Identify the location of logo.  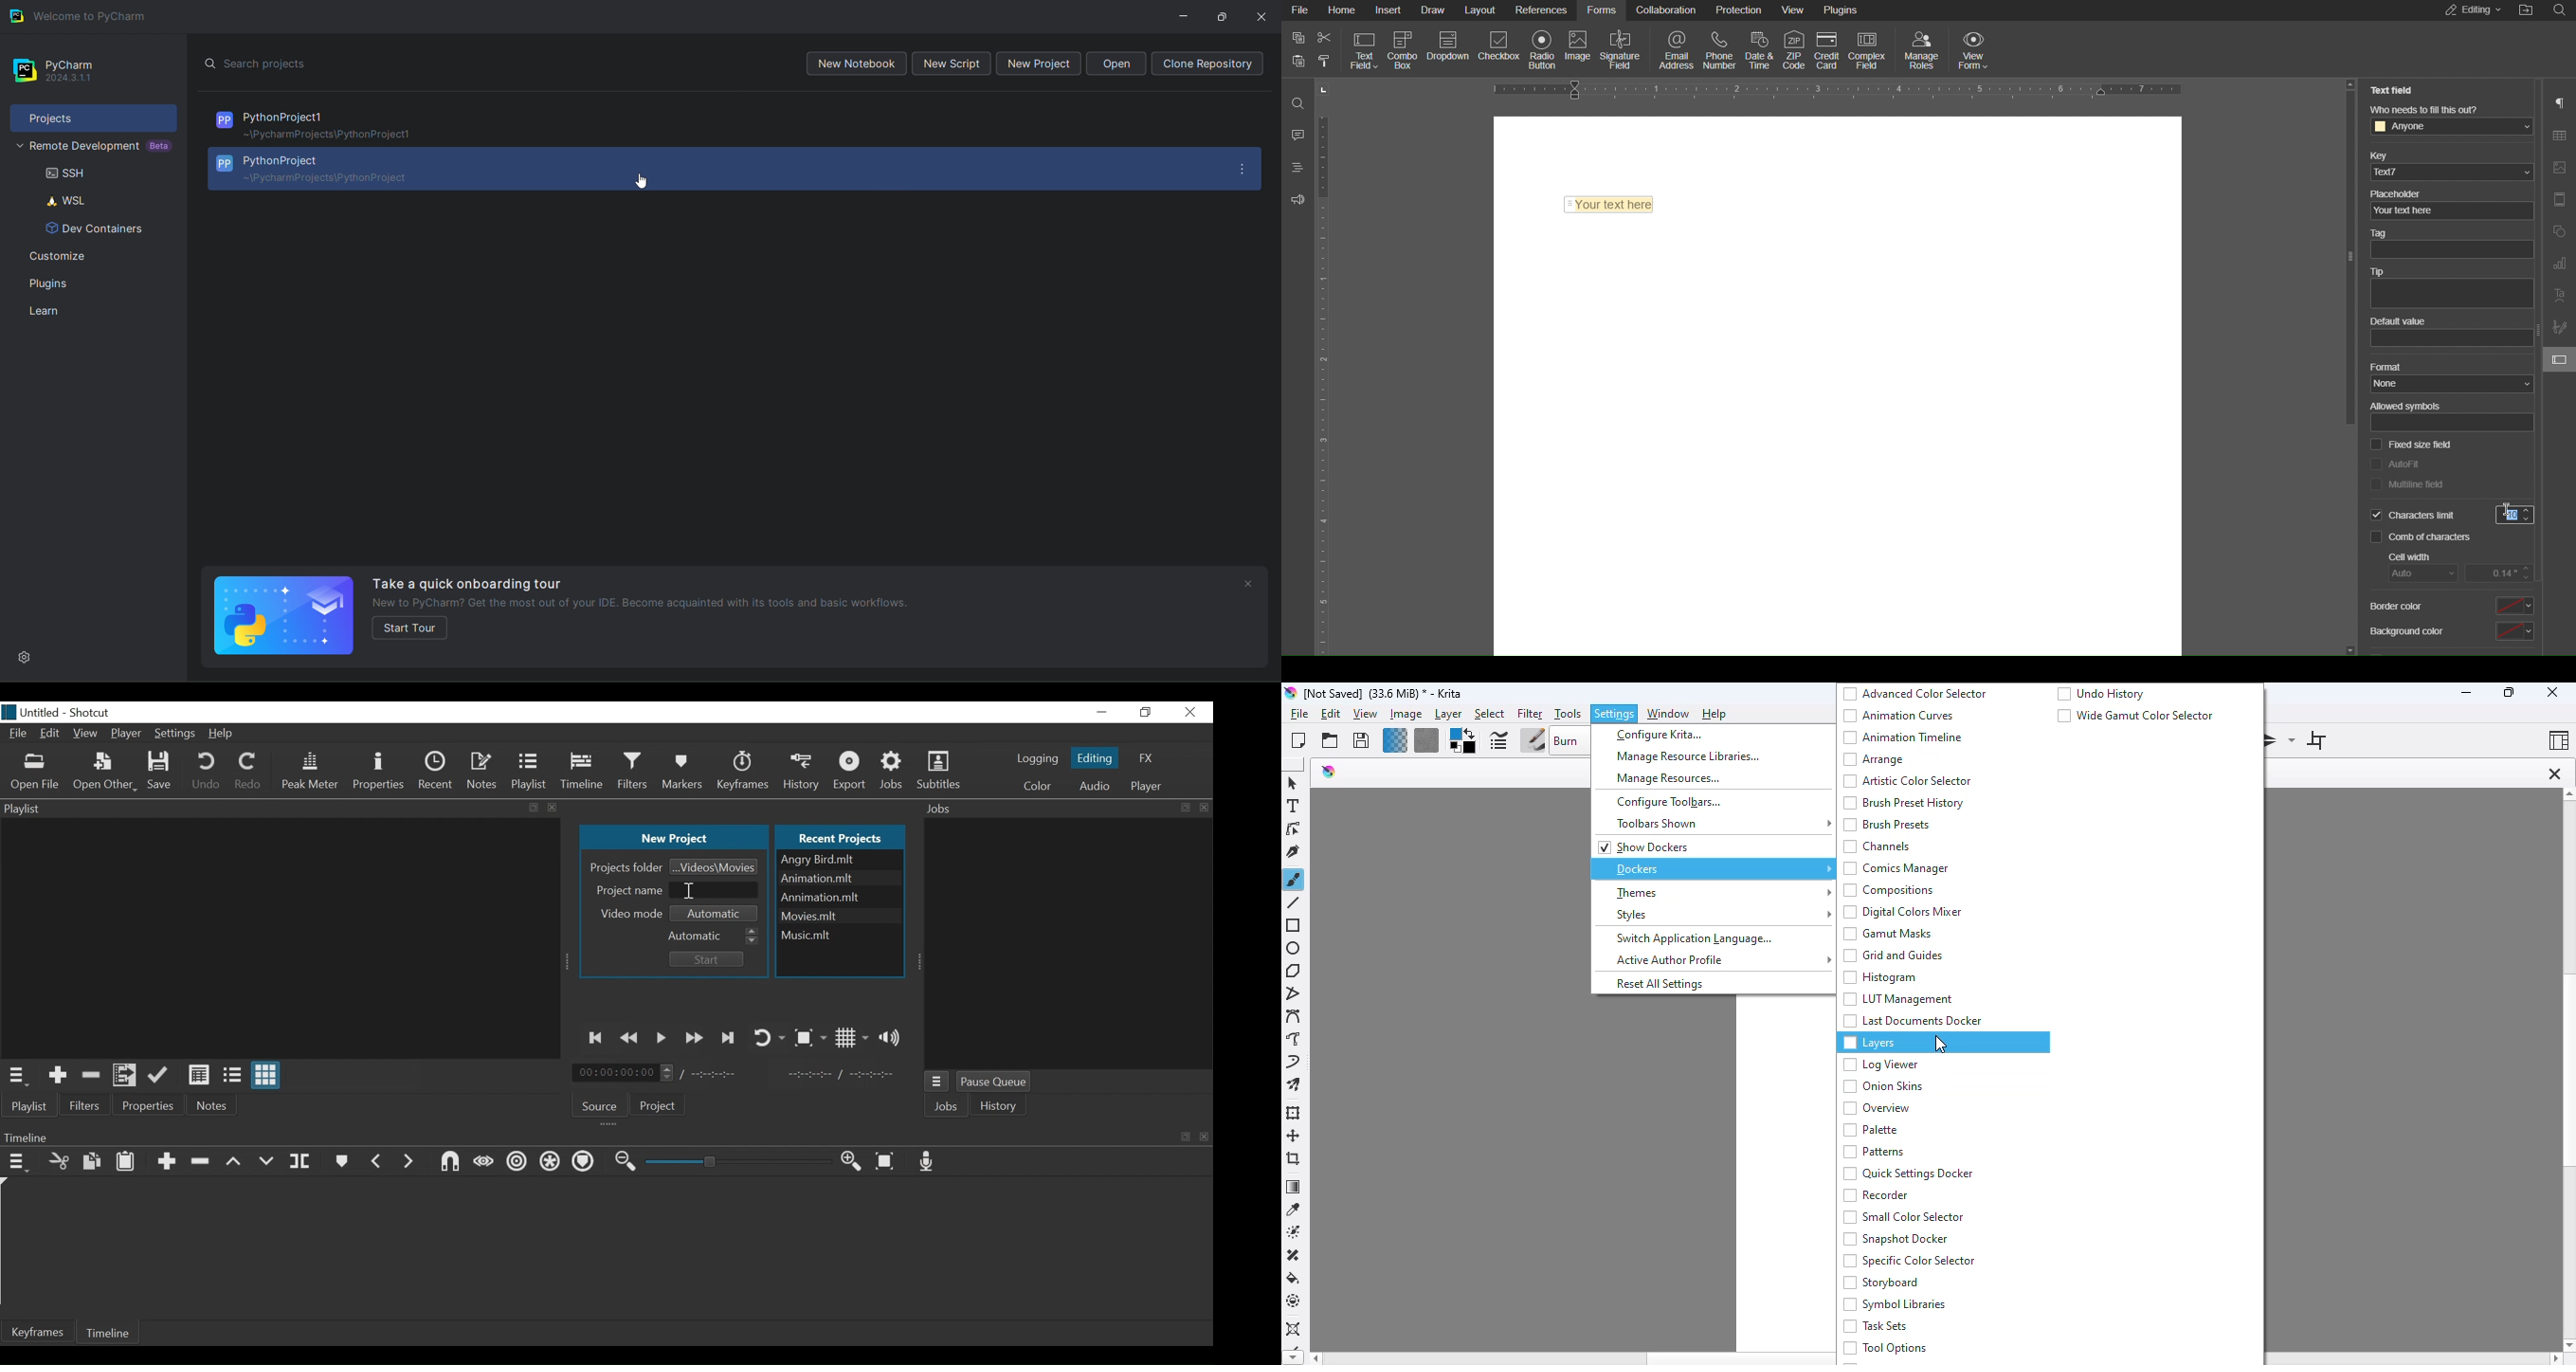
(1290, 693).